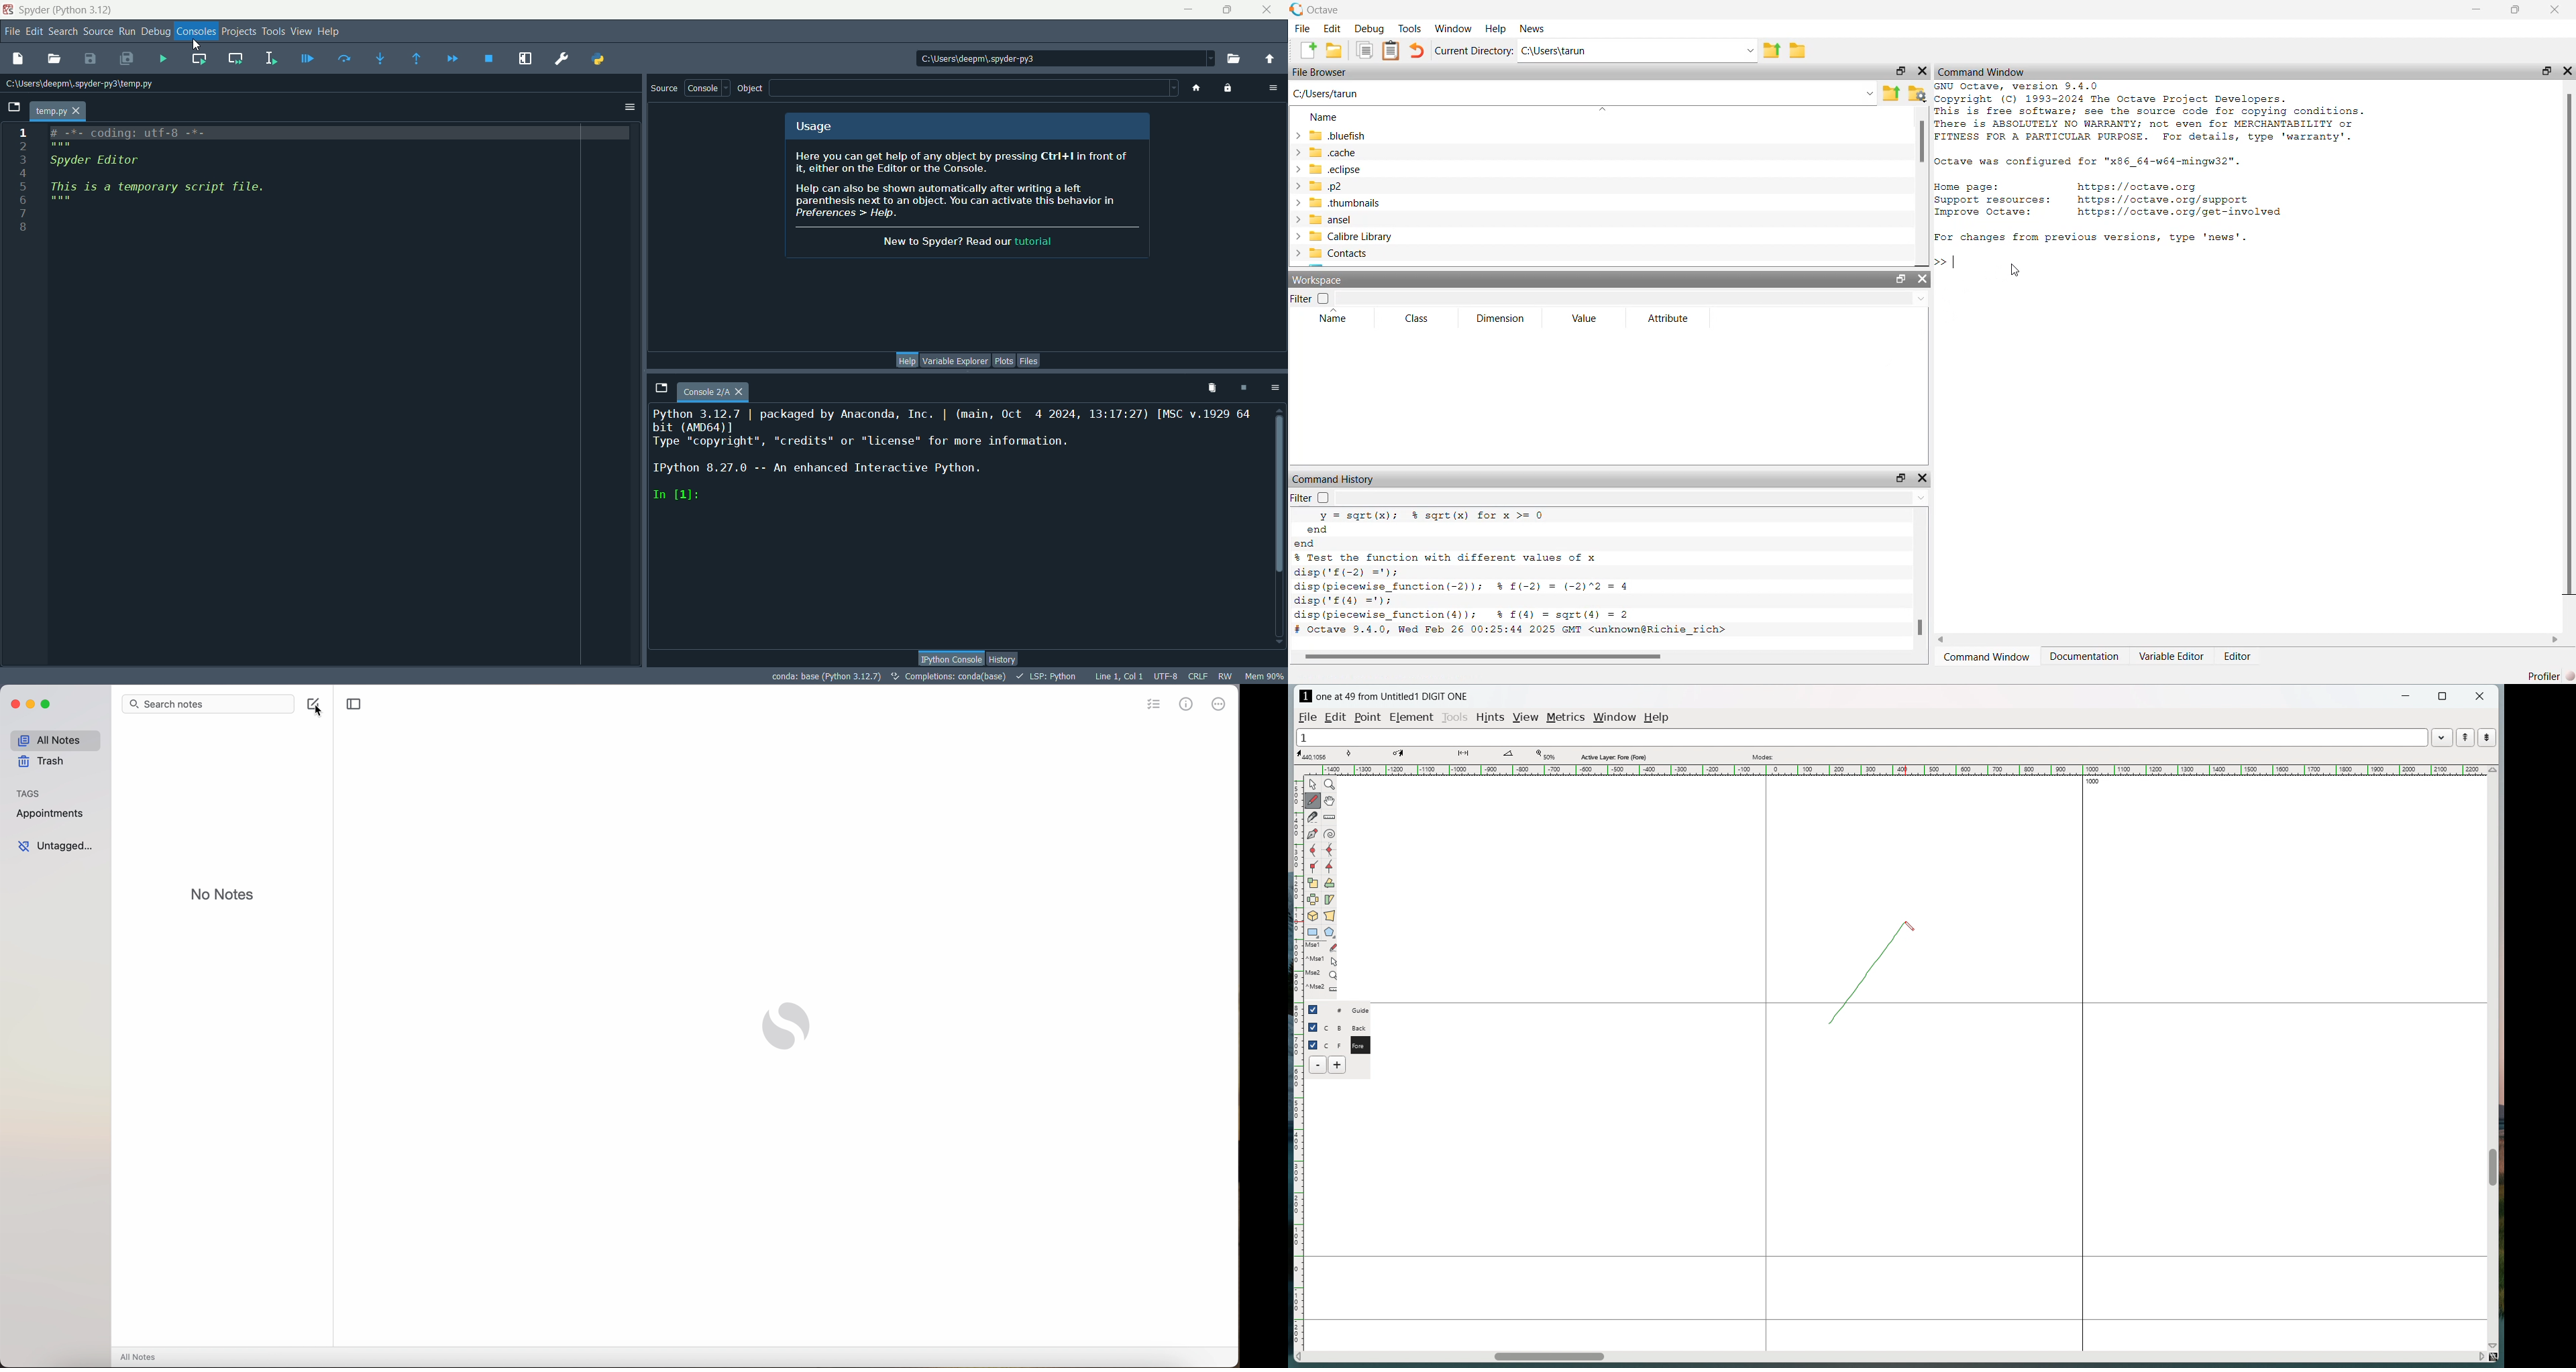 This screenshot has height=1372, width=2576. I want to click on Octave, so click(1322, 9).